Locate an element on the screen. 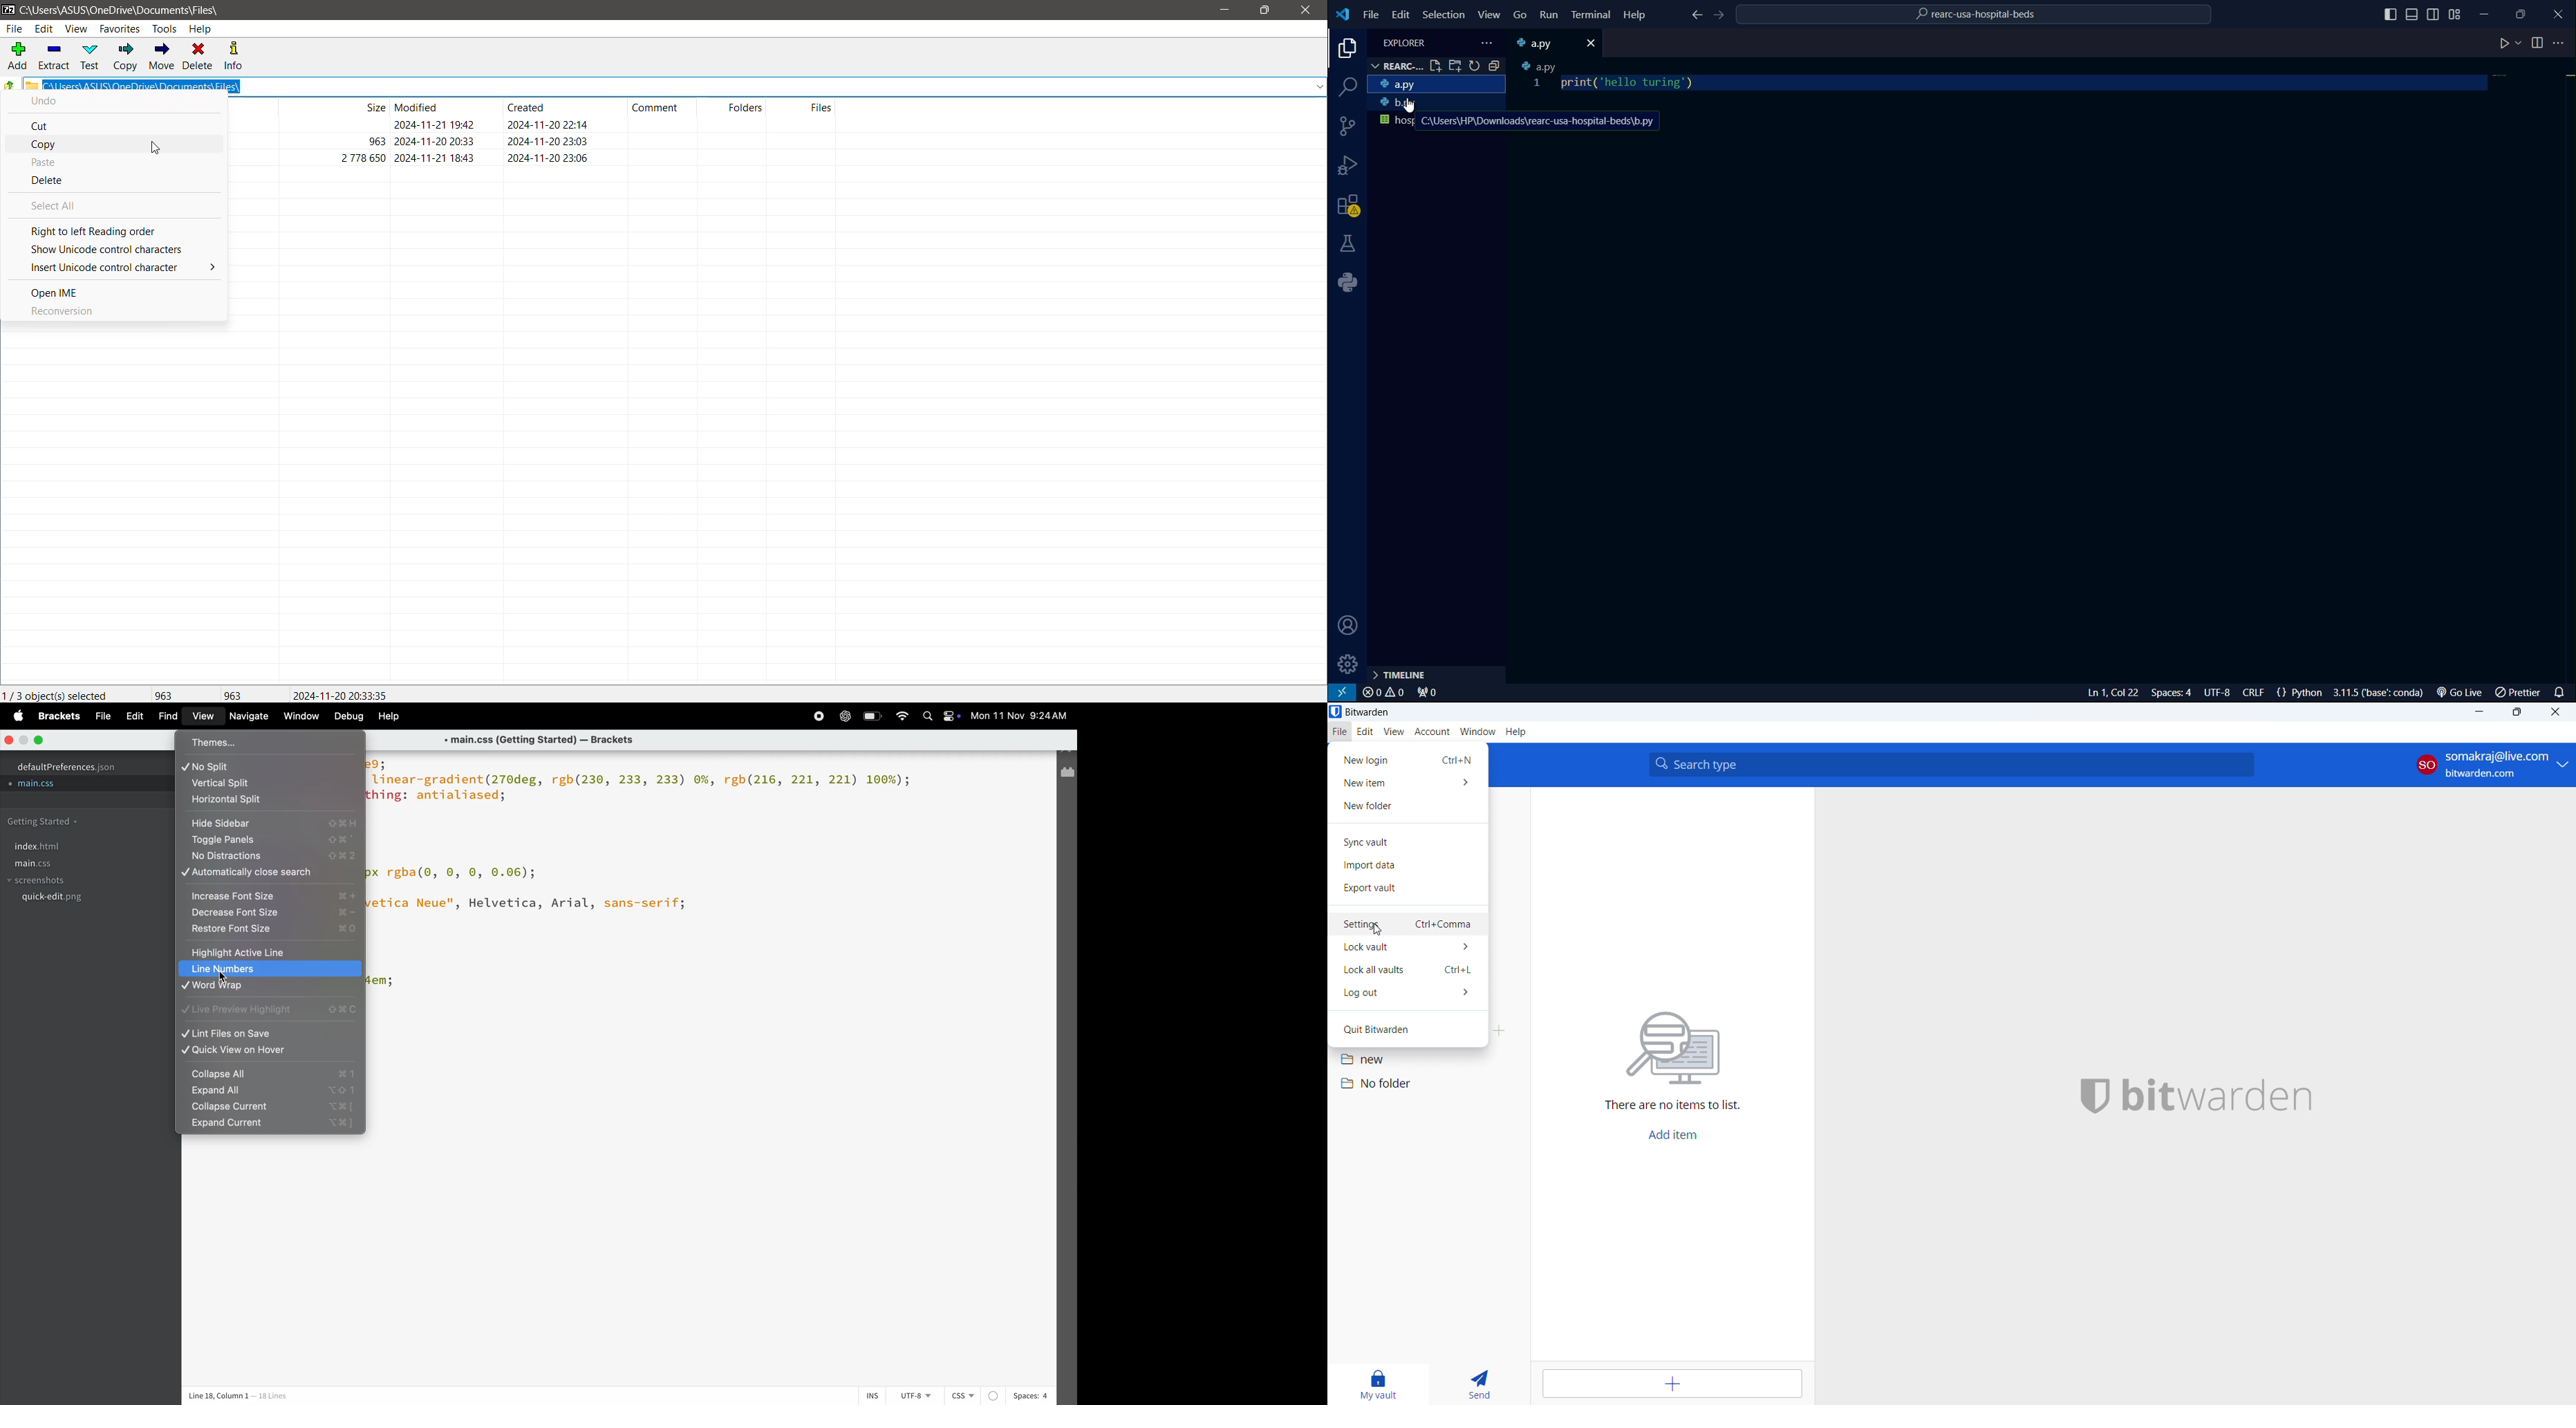  Total Size of selected file(s) is located at coordinates (164, 694).